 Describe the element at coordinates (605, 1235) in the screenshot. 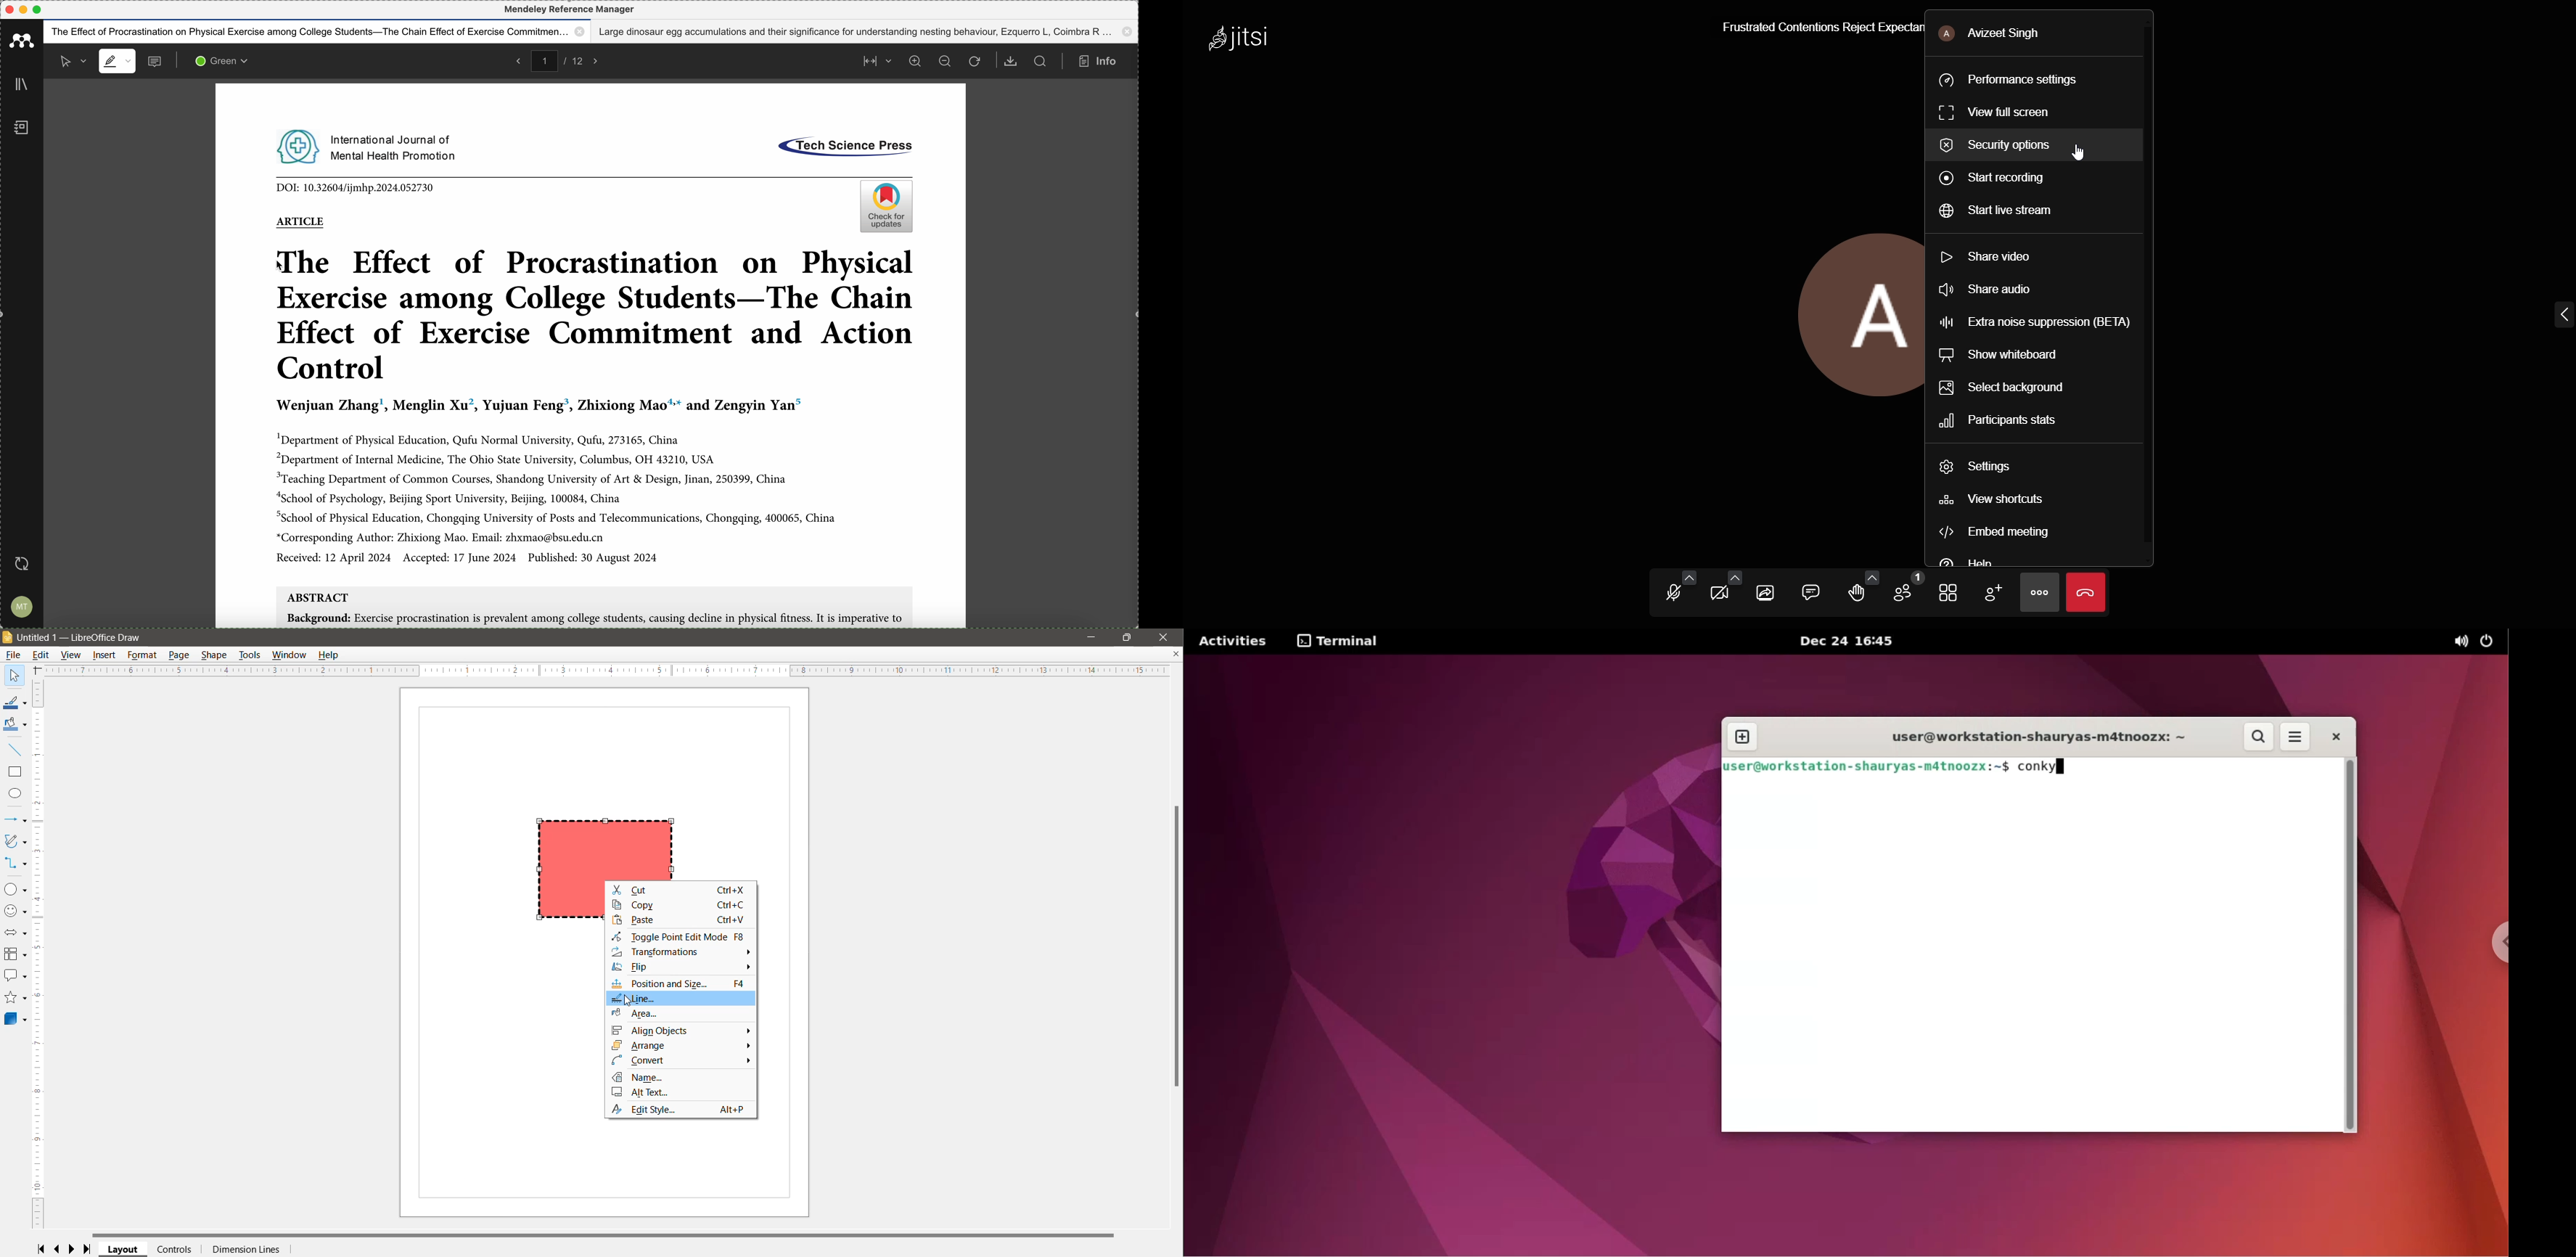

I see `Horizontal Scroll Bar` at that location.